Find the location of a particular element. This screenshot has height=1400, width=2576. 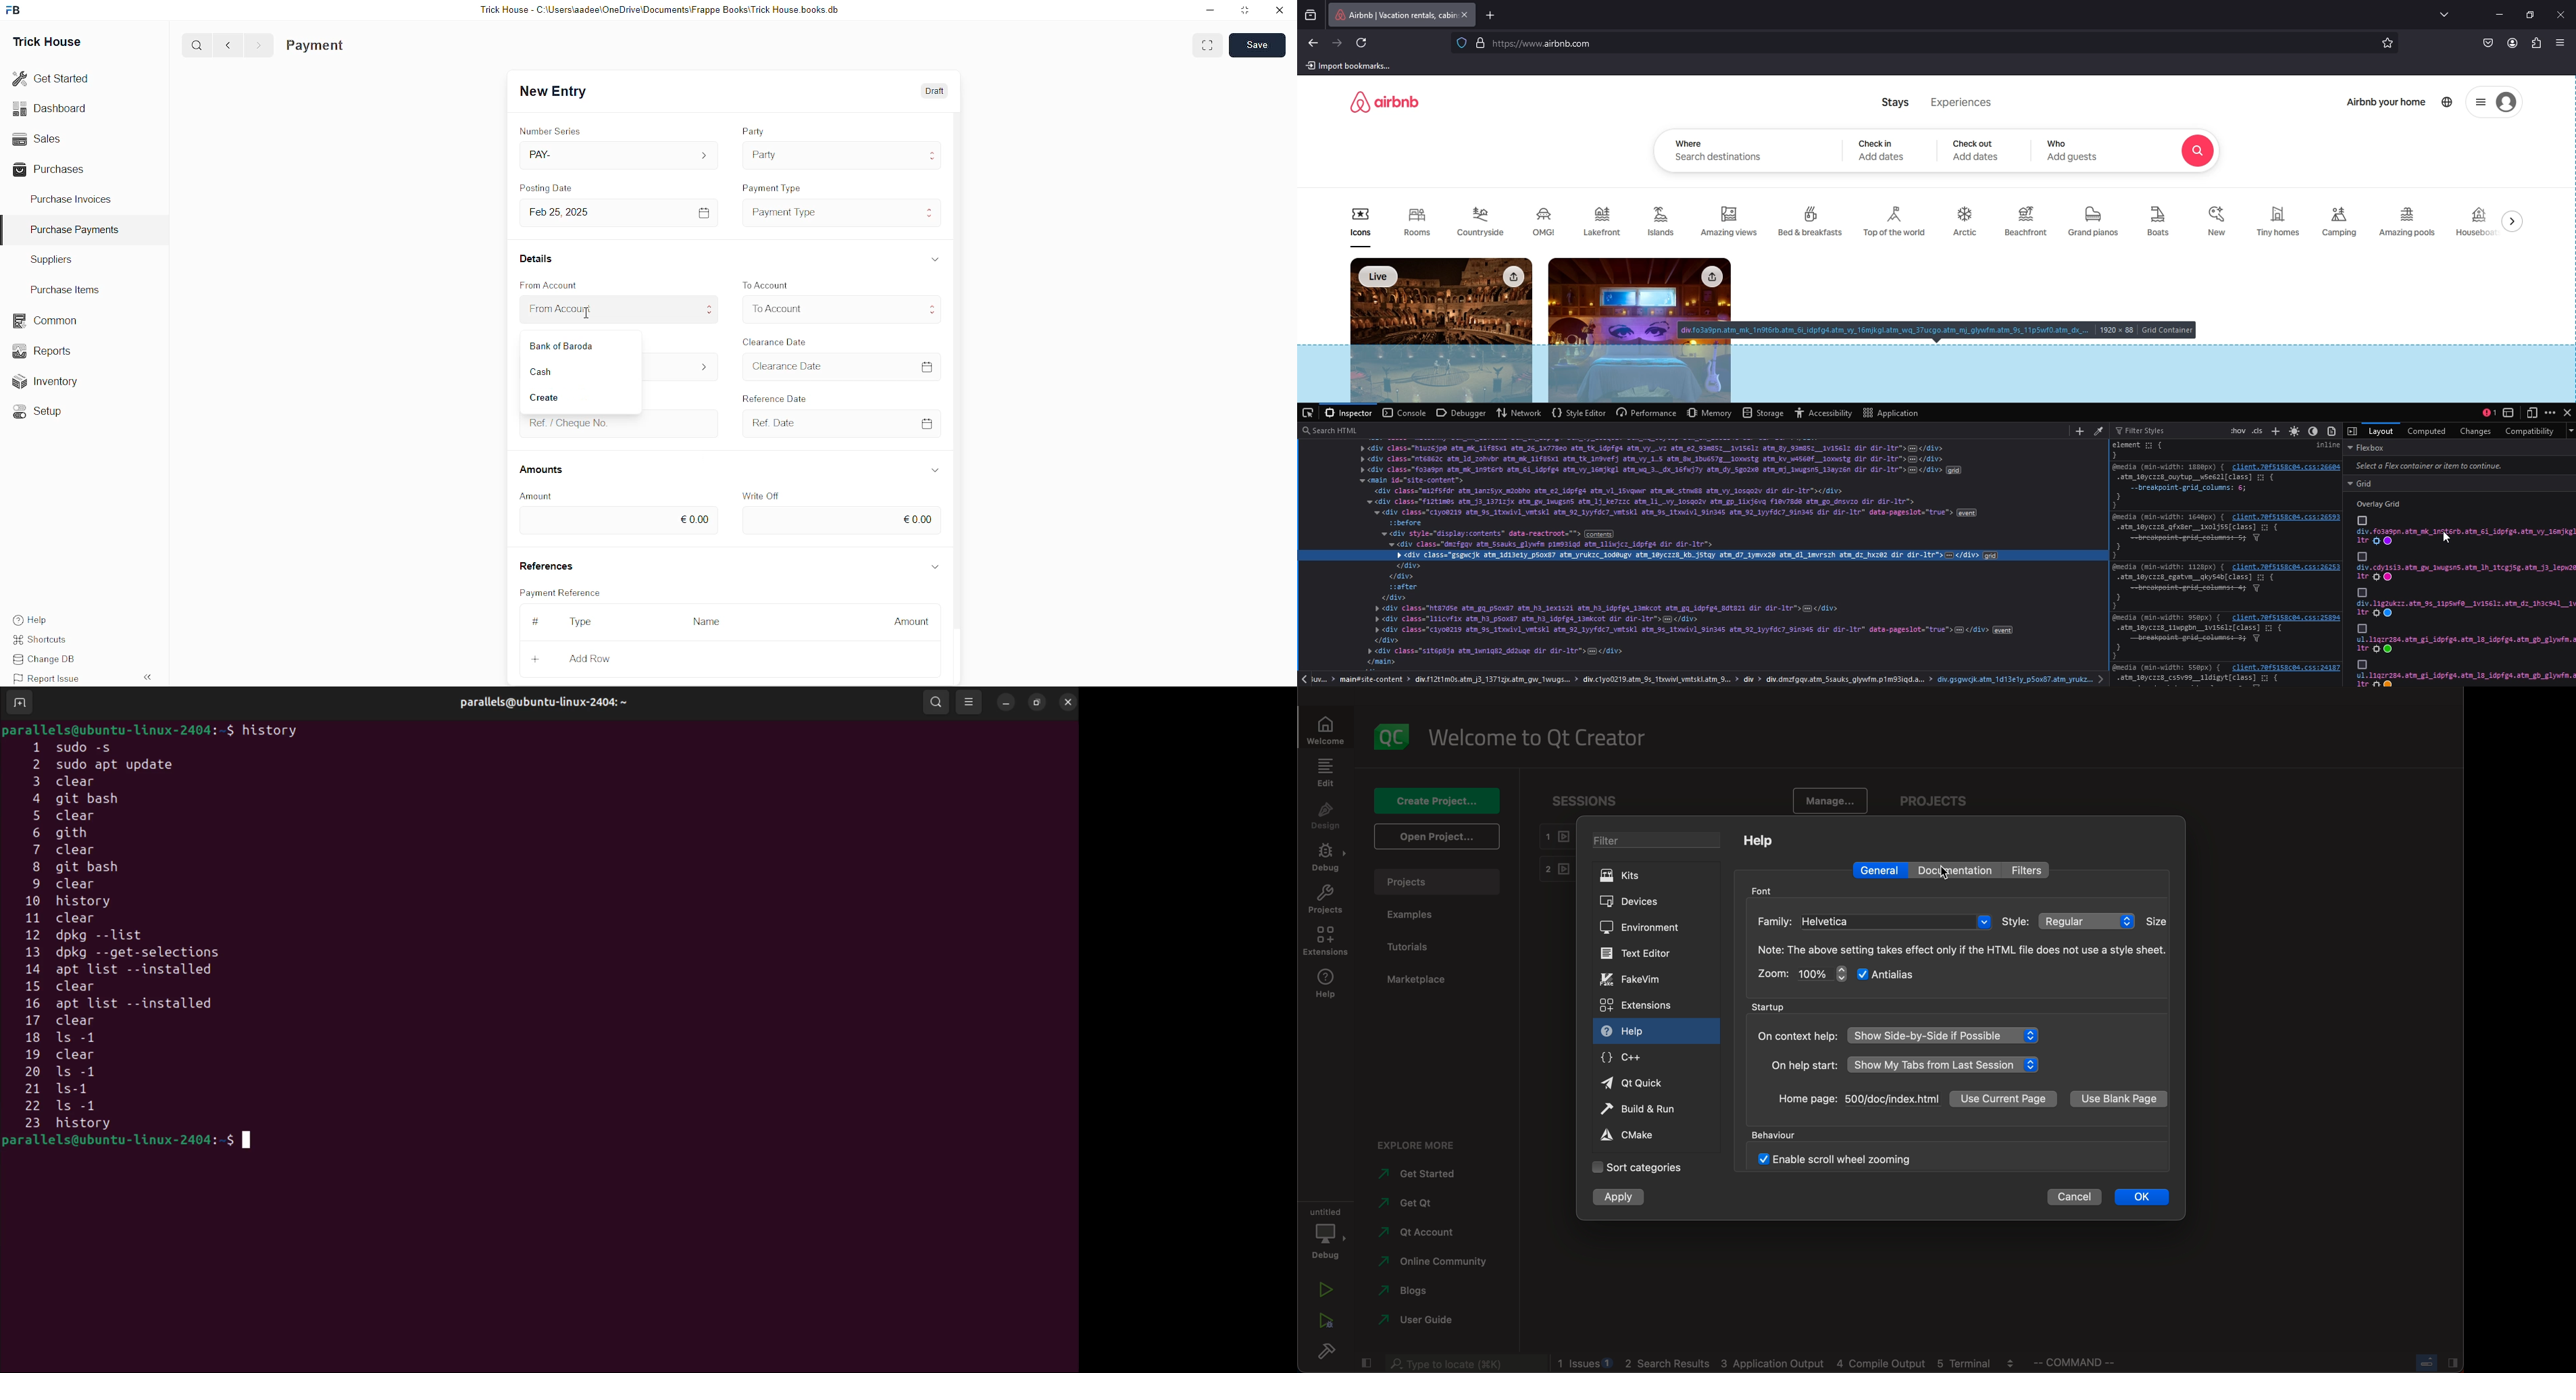

Type is located at coordinates (586, 623).